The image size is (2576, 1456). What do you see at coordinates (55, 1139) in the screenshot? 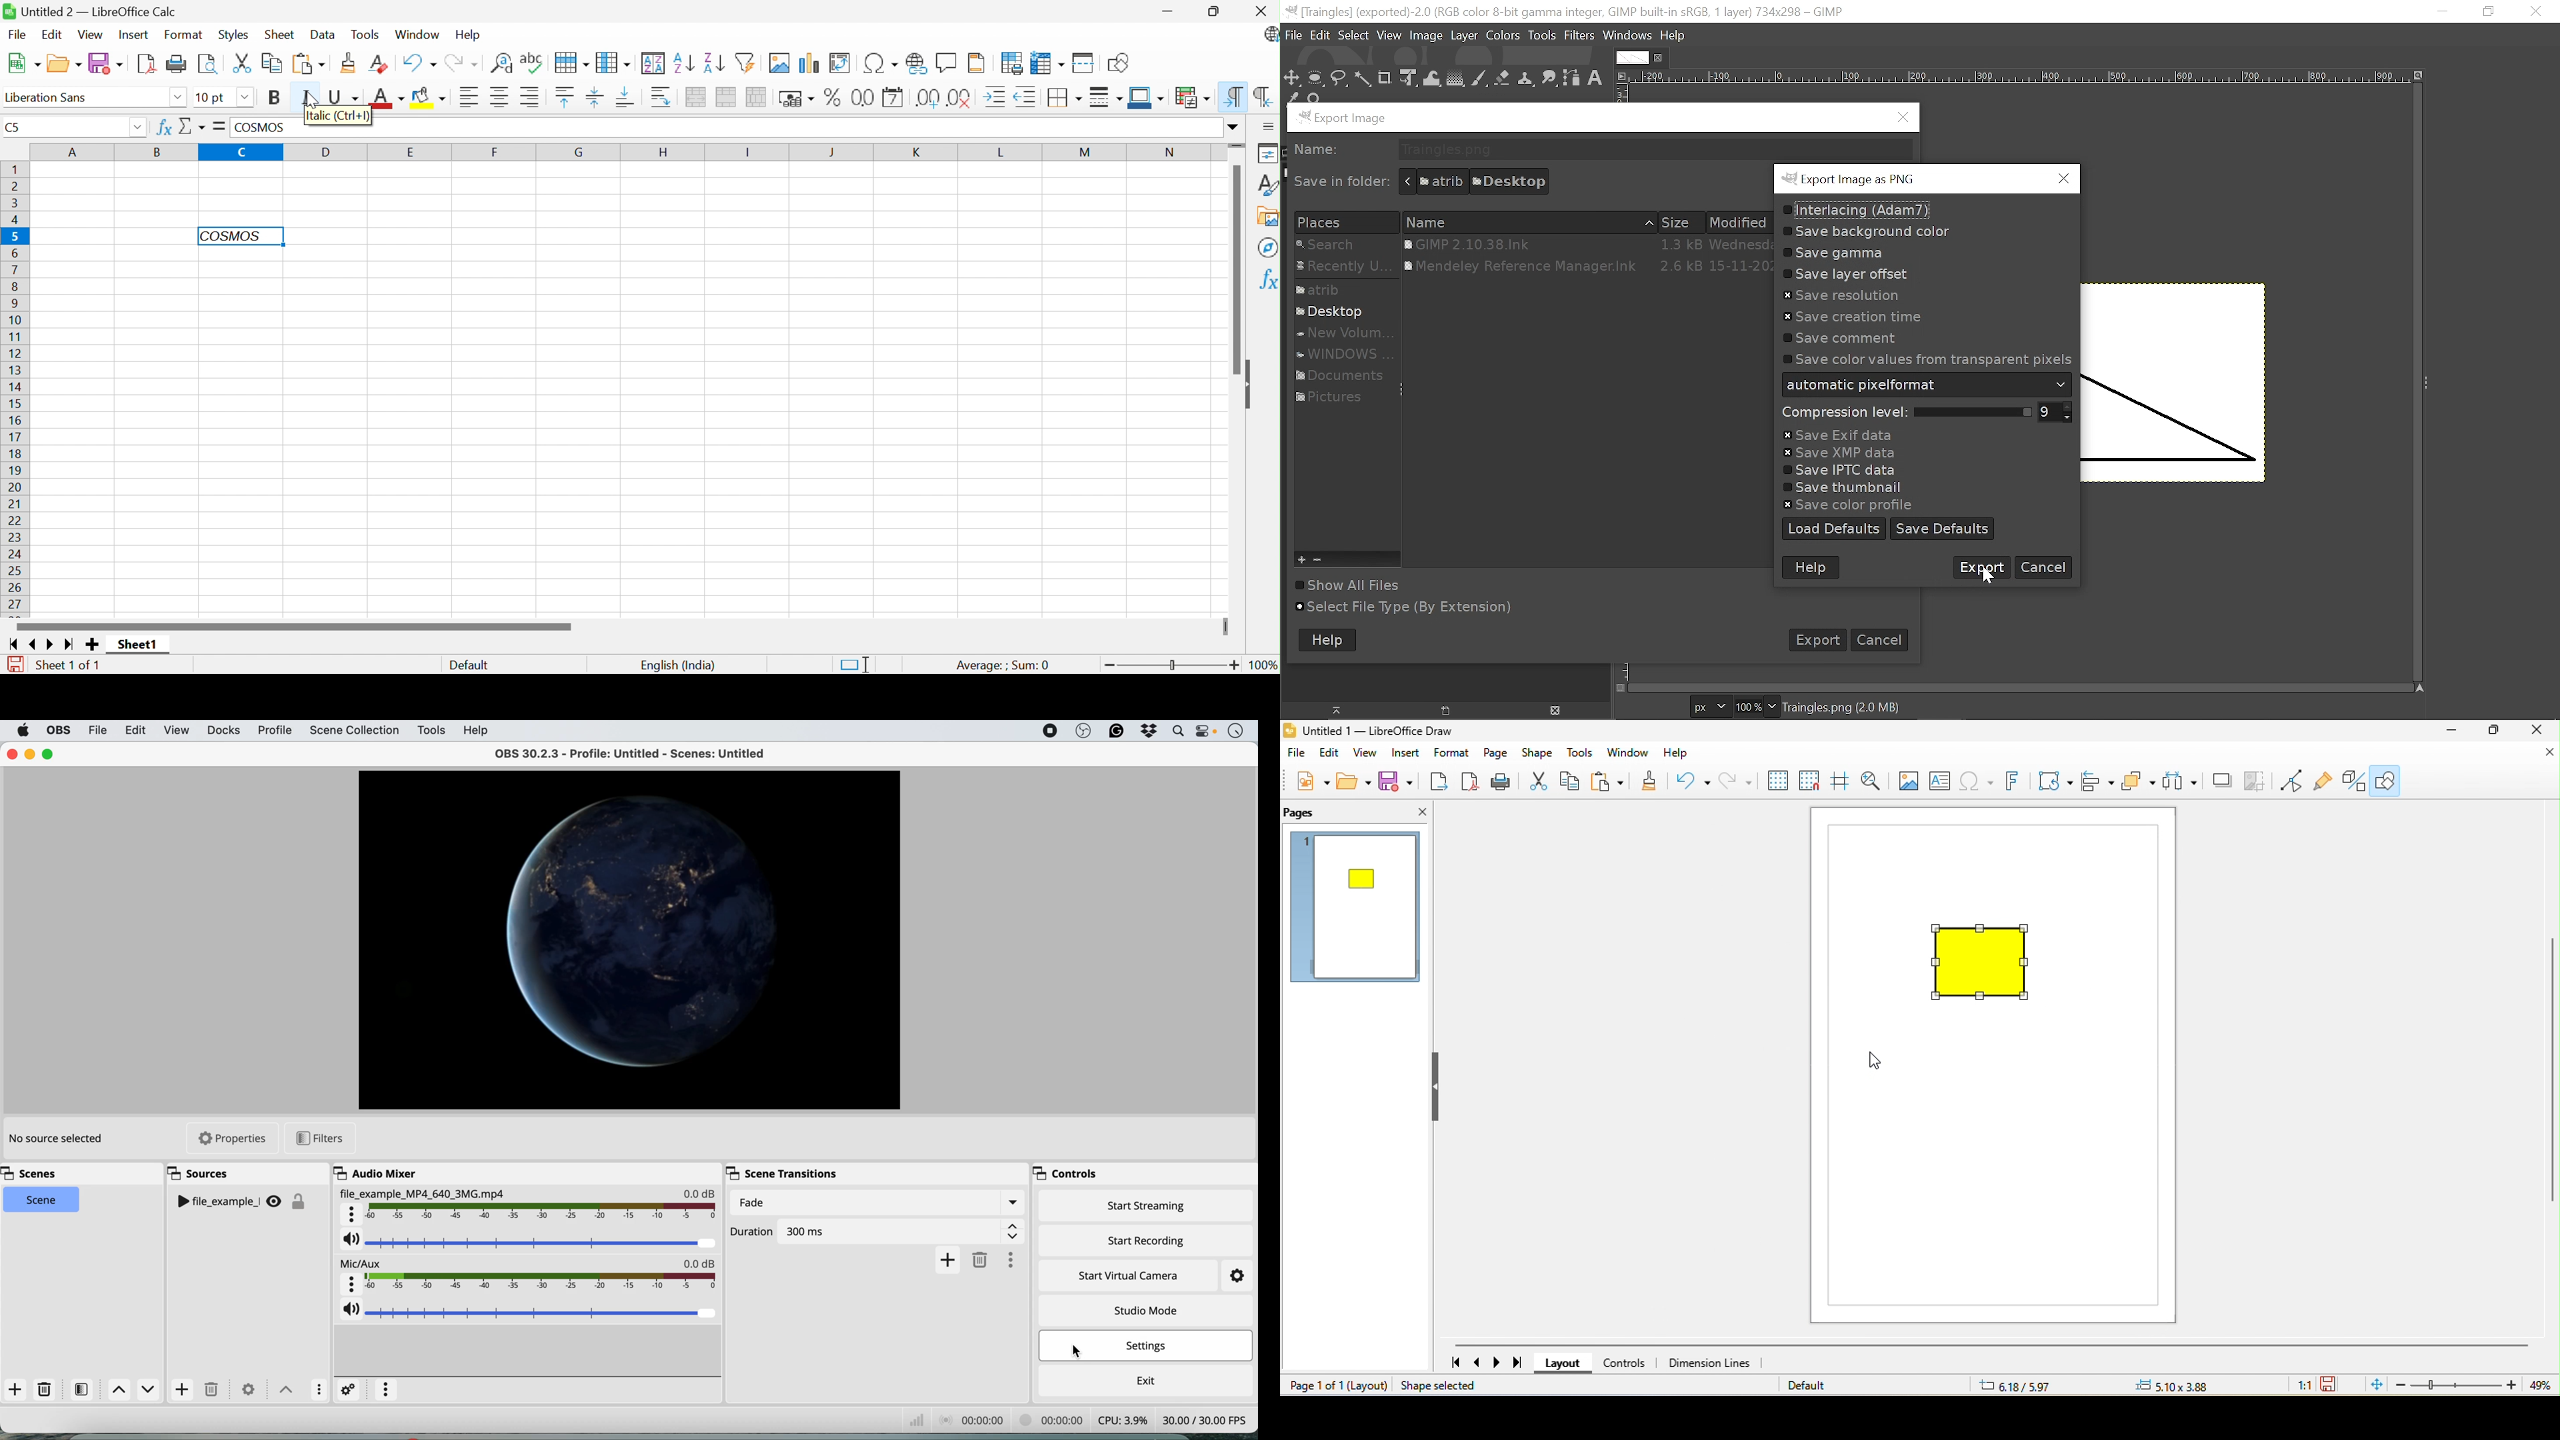
I see `no source selected` at bounding box center [55, 1139].